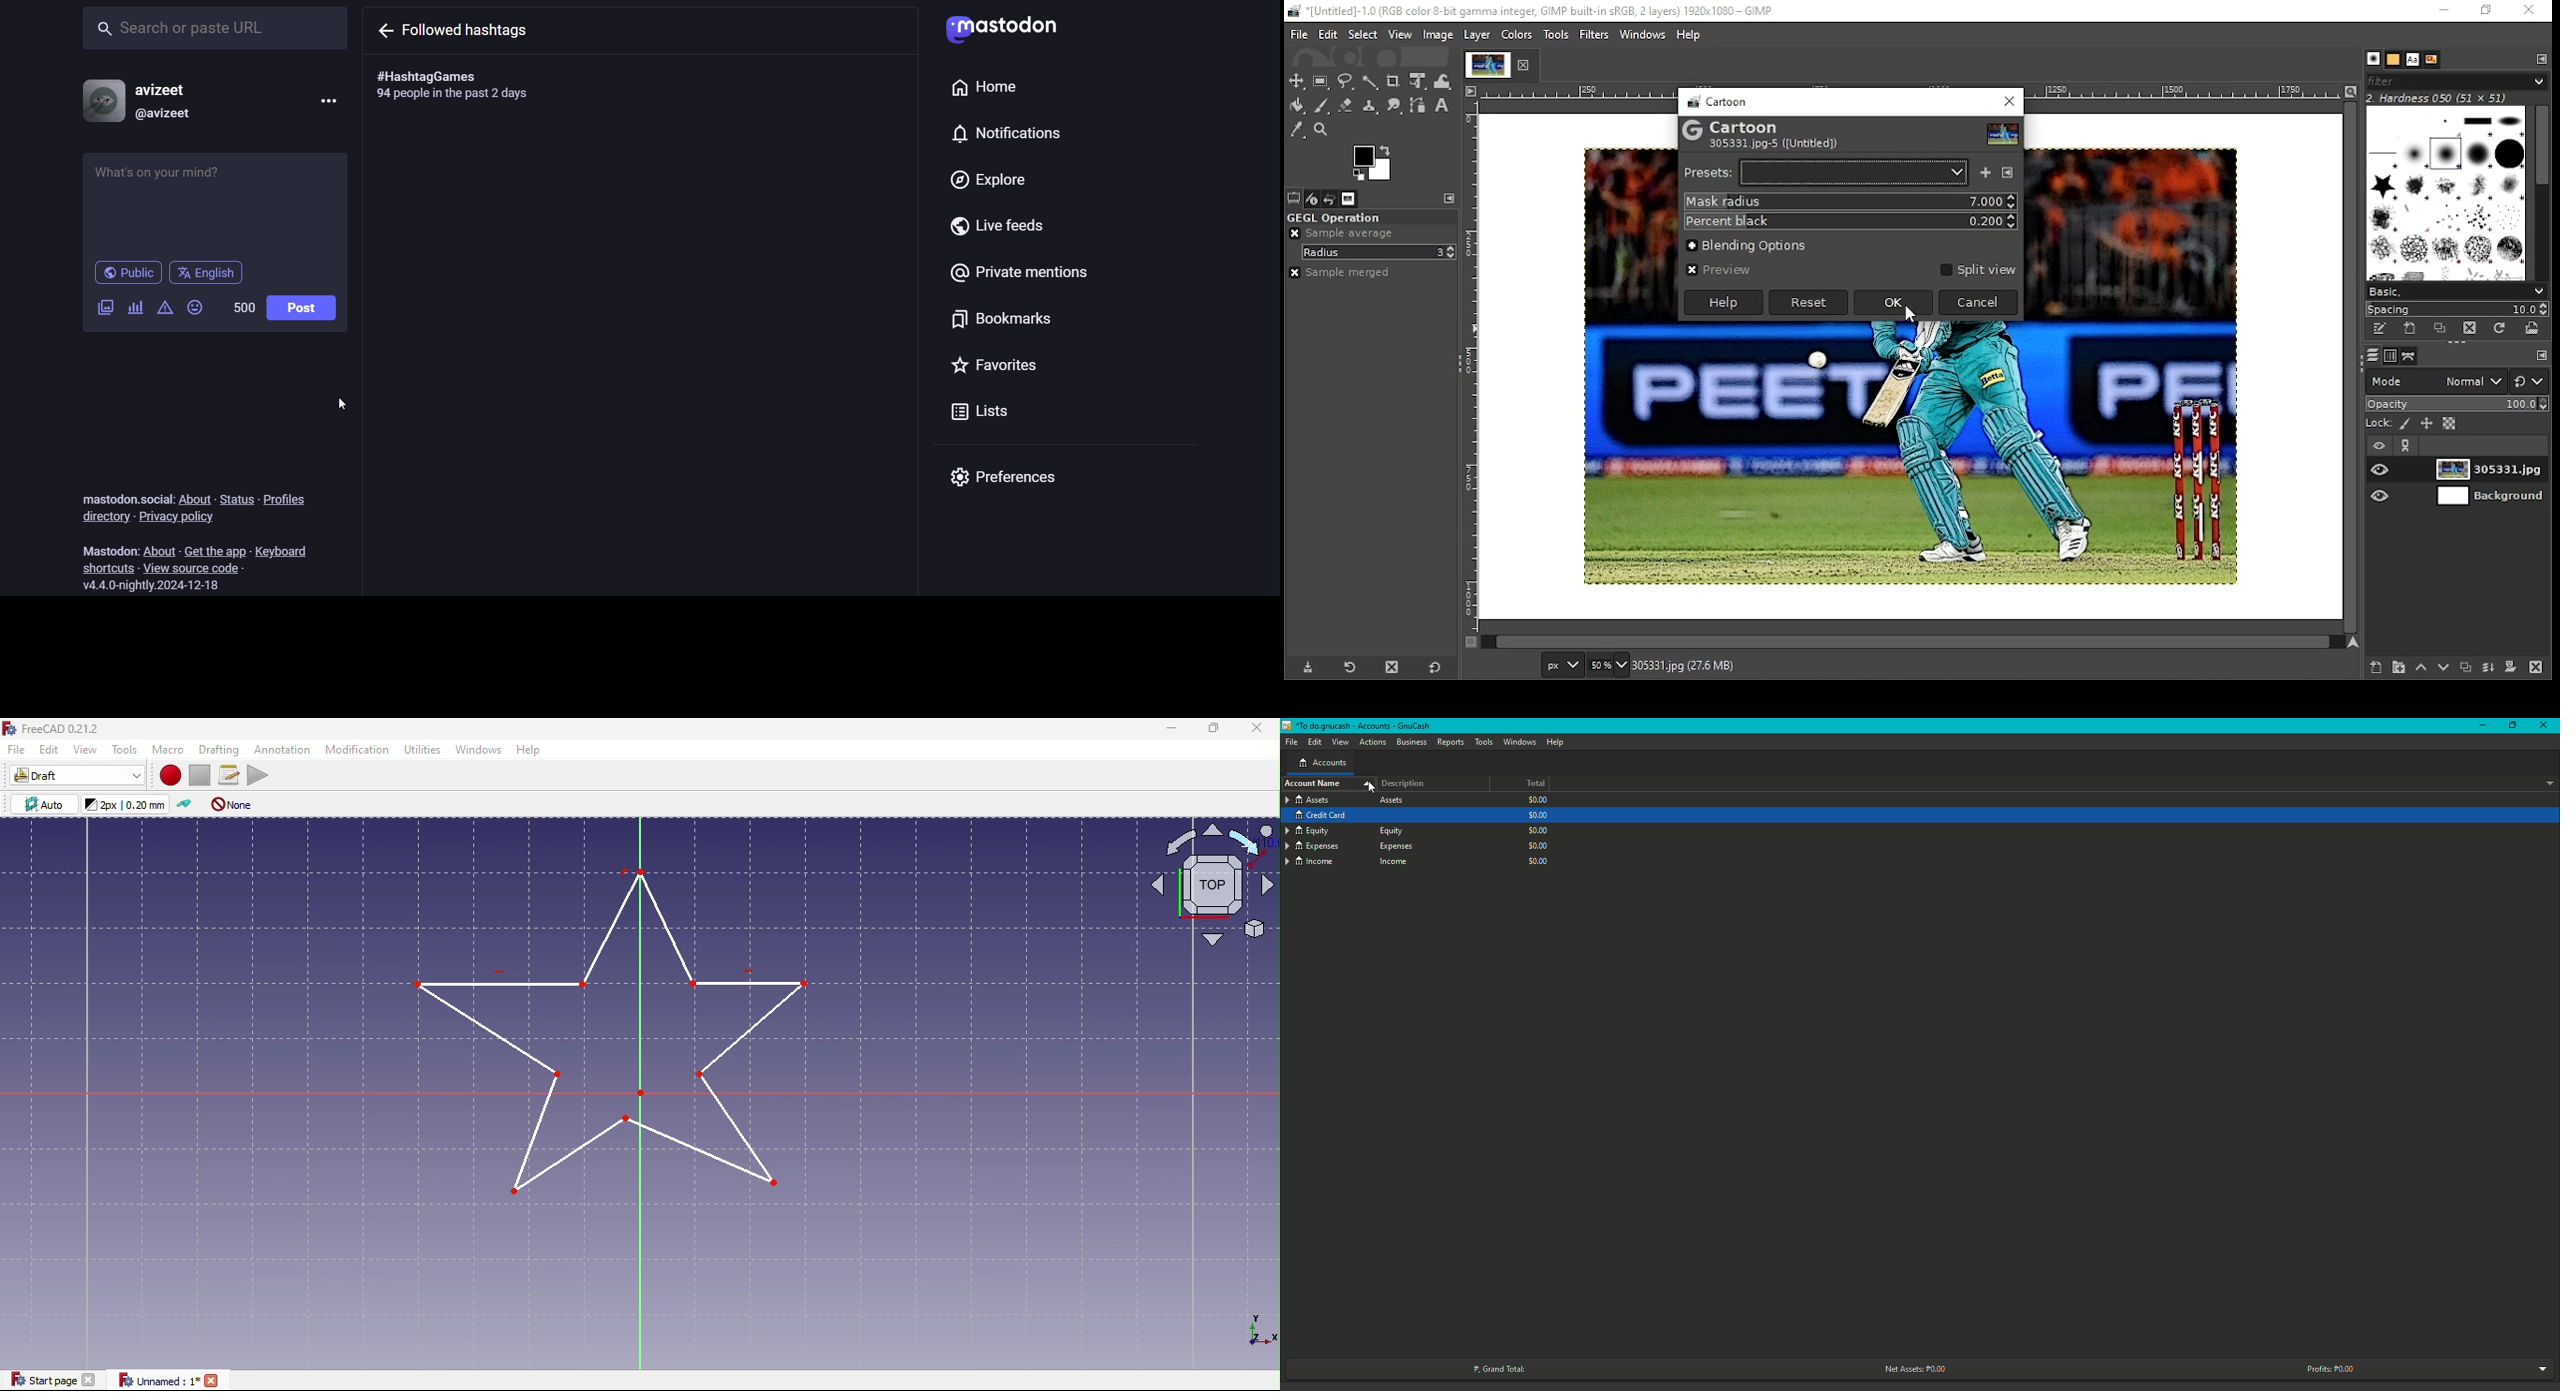 This screenshot has width=2576, height=1400. I want to click on privacy policy, so click(204, 519).